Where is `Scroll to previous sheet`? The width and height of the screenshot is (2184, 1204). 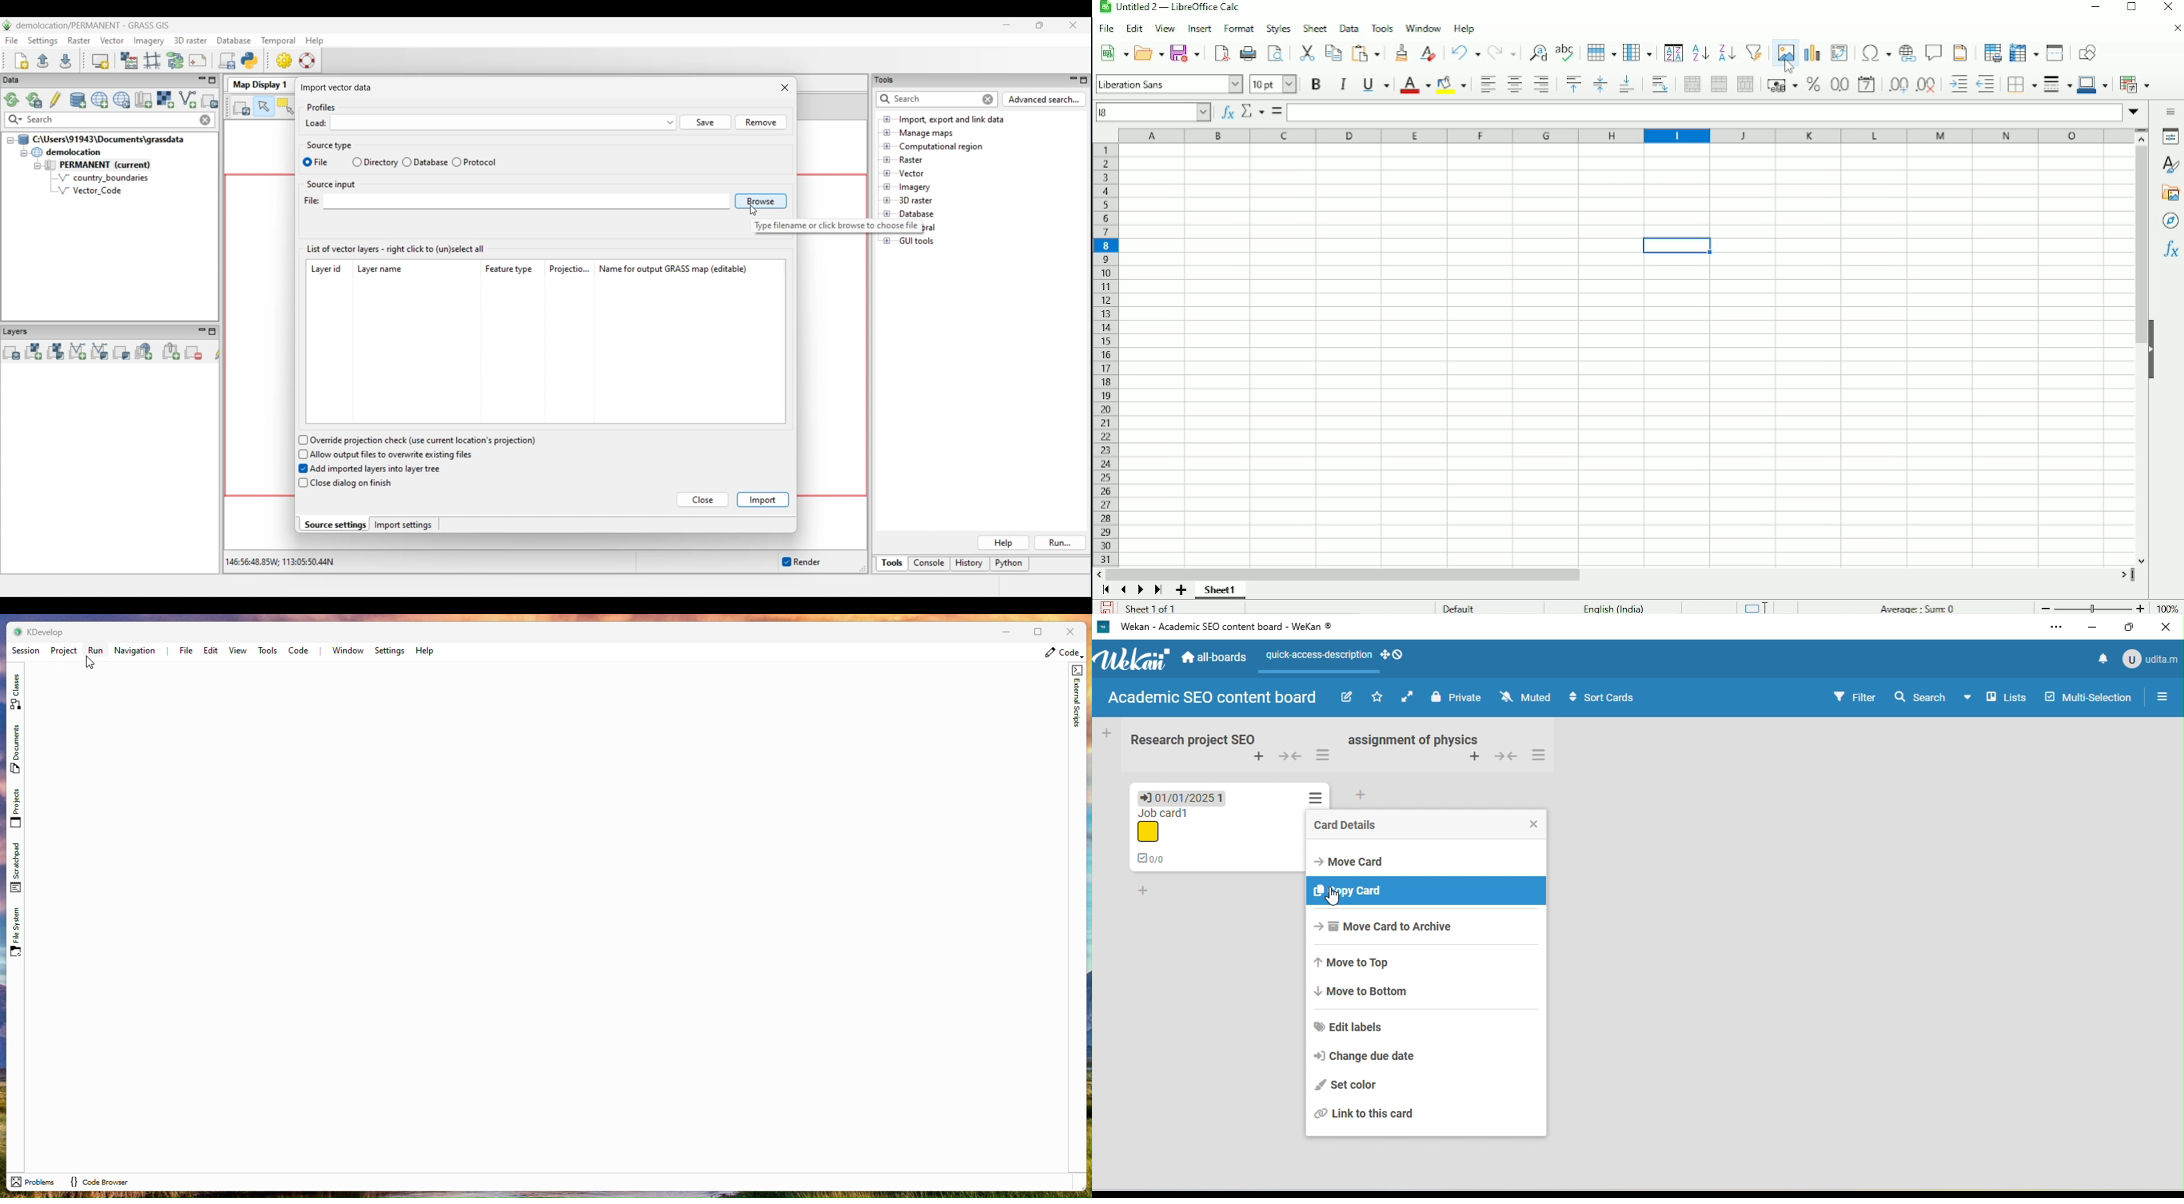
Scroll to previous sheet is located at coordinates (1123, 590).